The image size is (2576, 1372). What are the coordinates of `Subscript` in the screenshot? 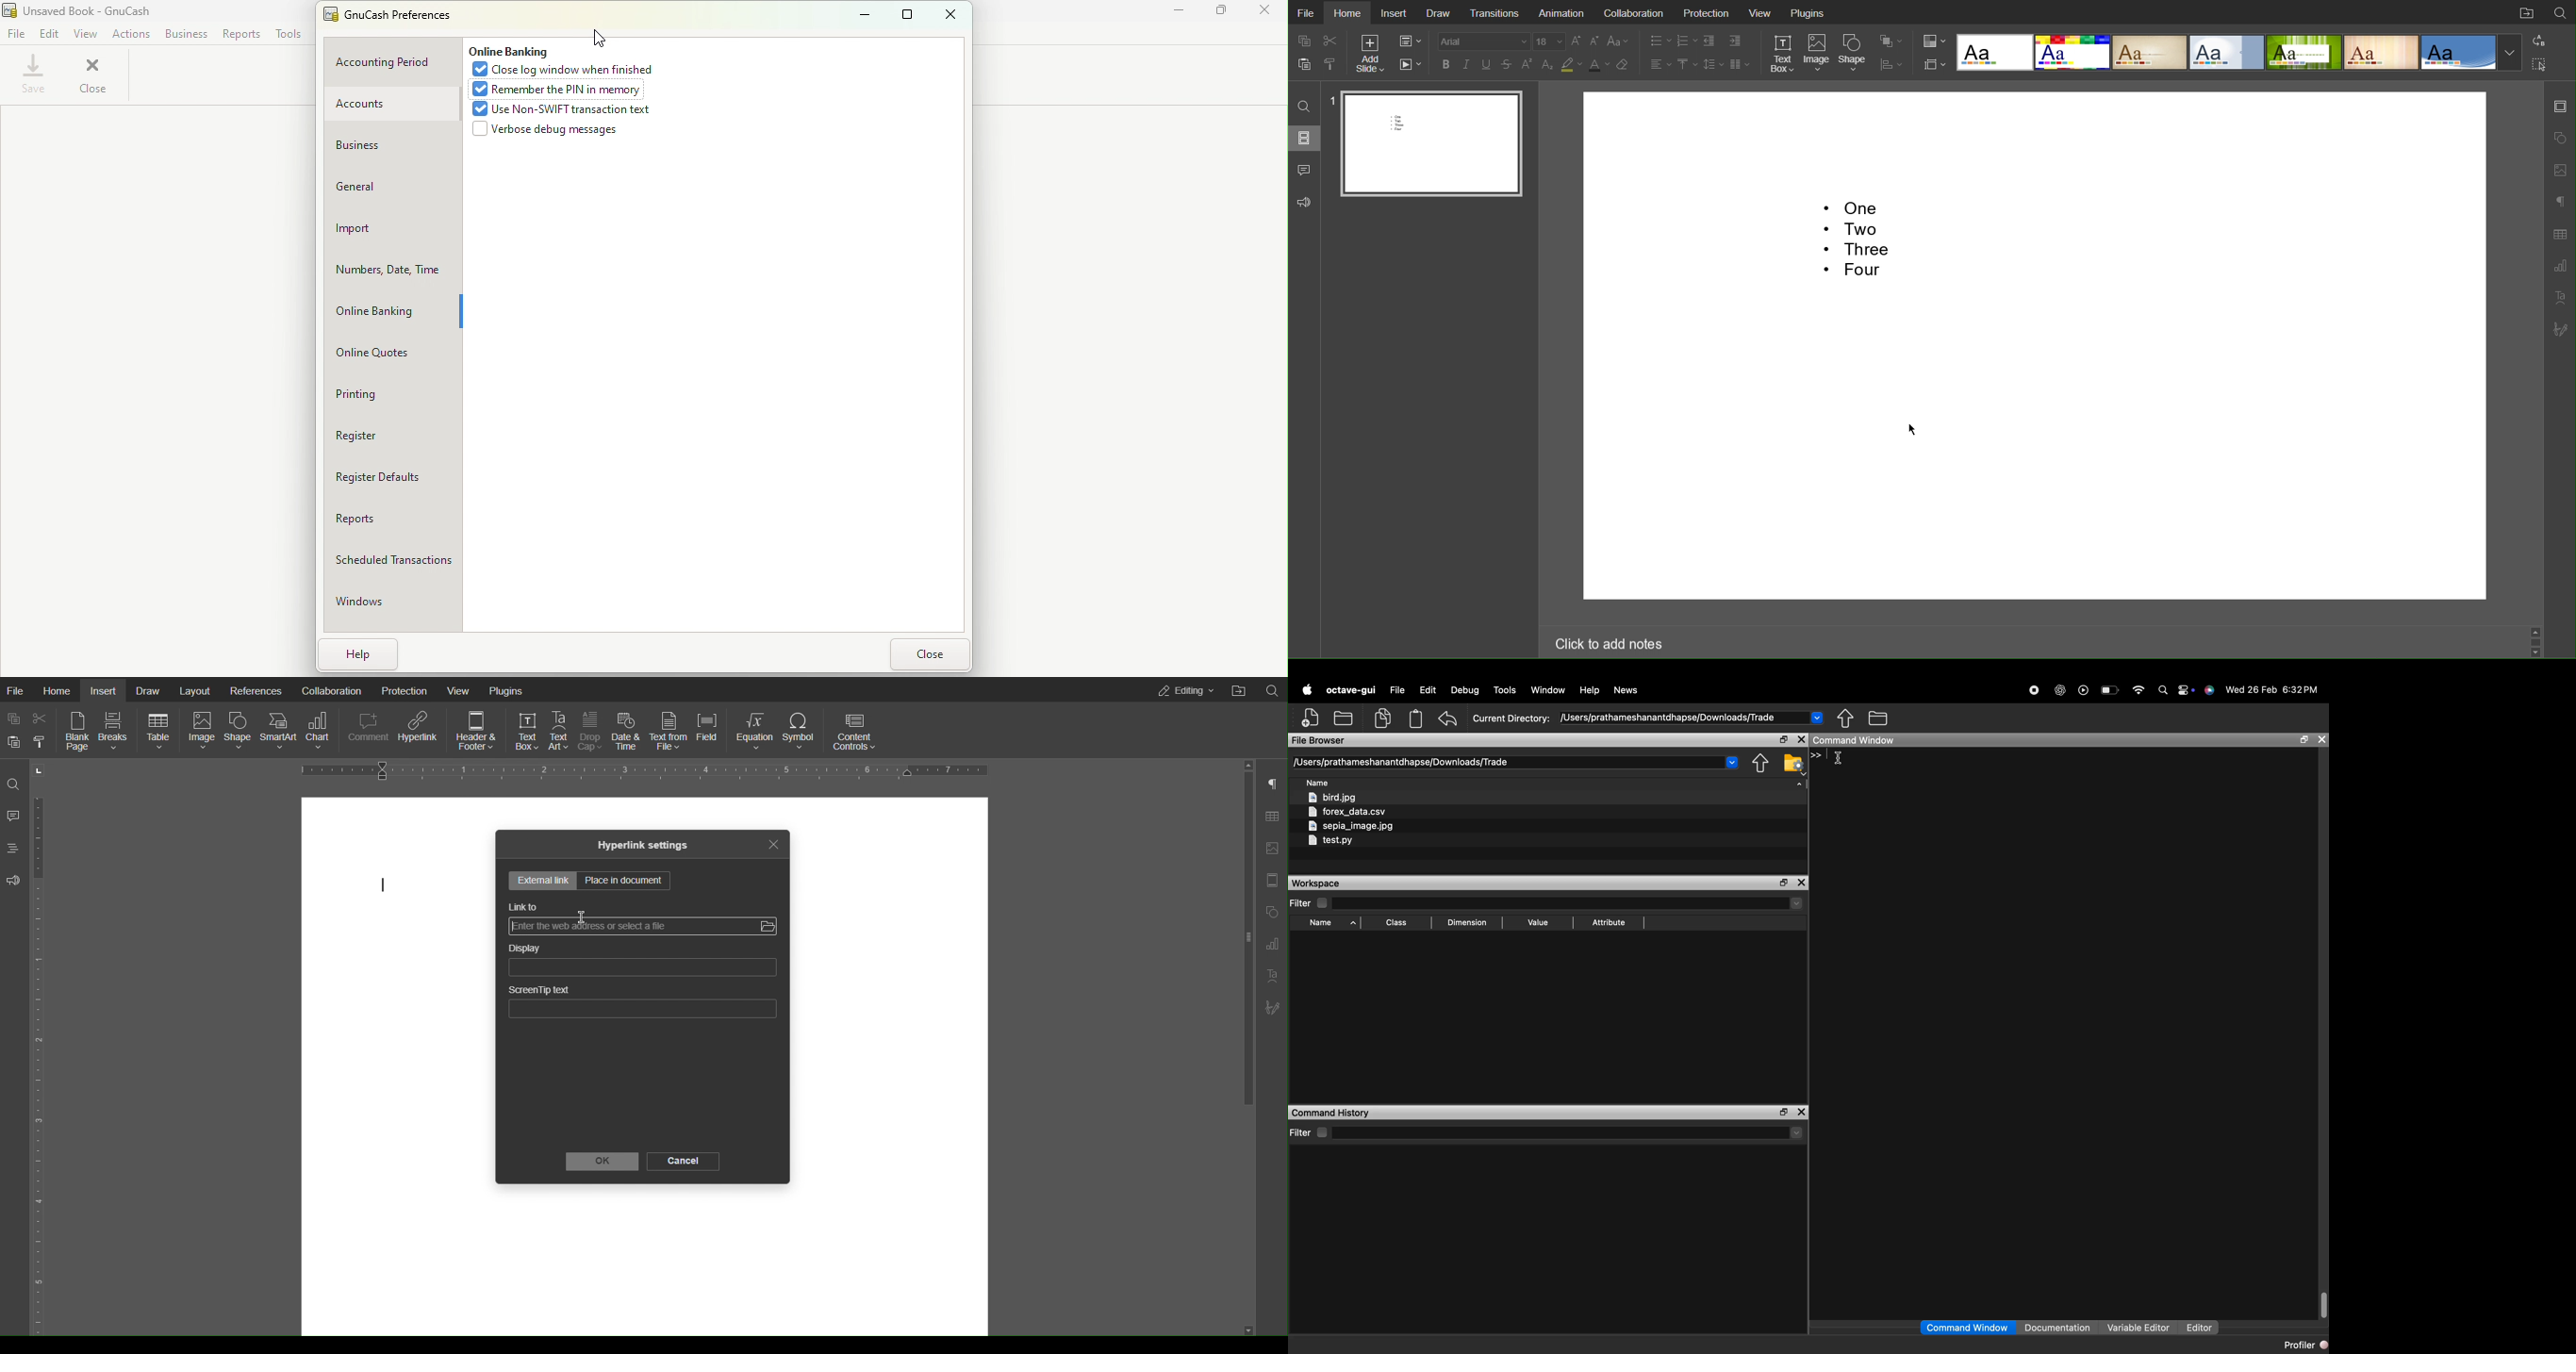 It's located at (1548, 65).